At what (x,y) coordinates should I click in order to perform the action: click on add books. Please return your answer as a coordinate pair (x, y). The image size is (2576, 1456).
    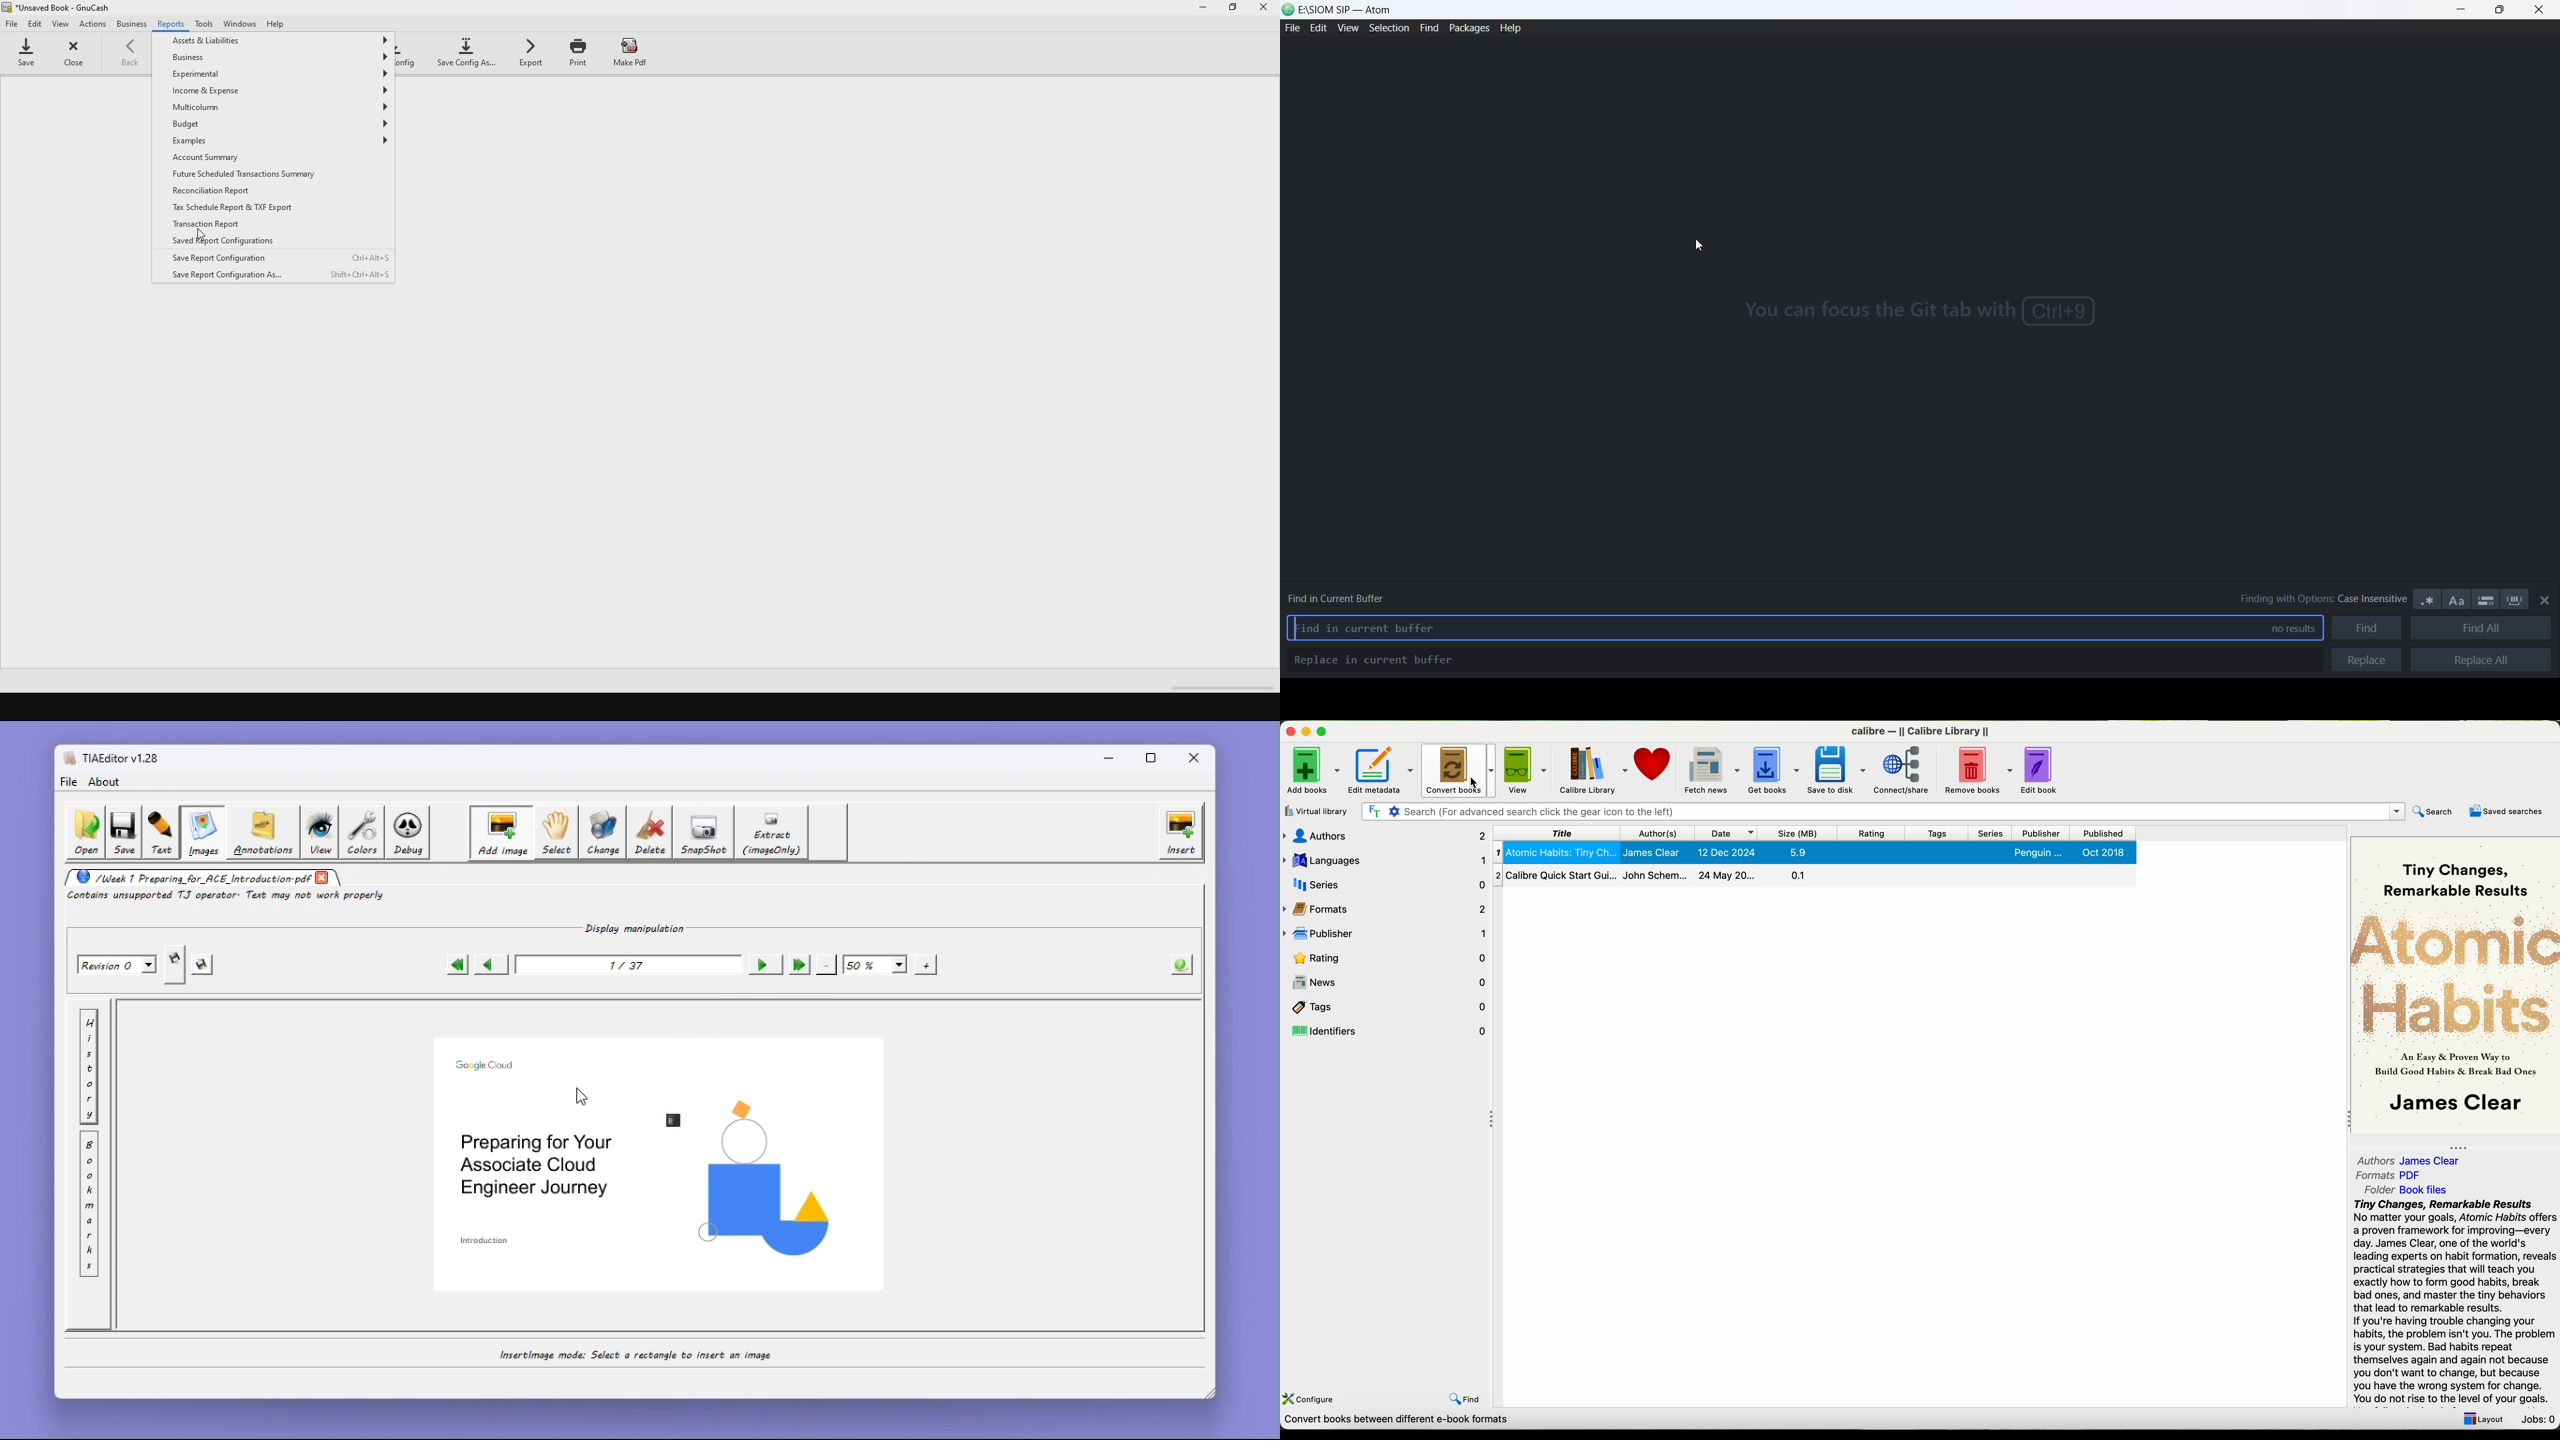
    Looking at the image, I should click on (1313, 770).